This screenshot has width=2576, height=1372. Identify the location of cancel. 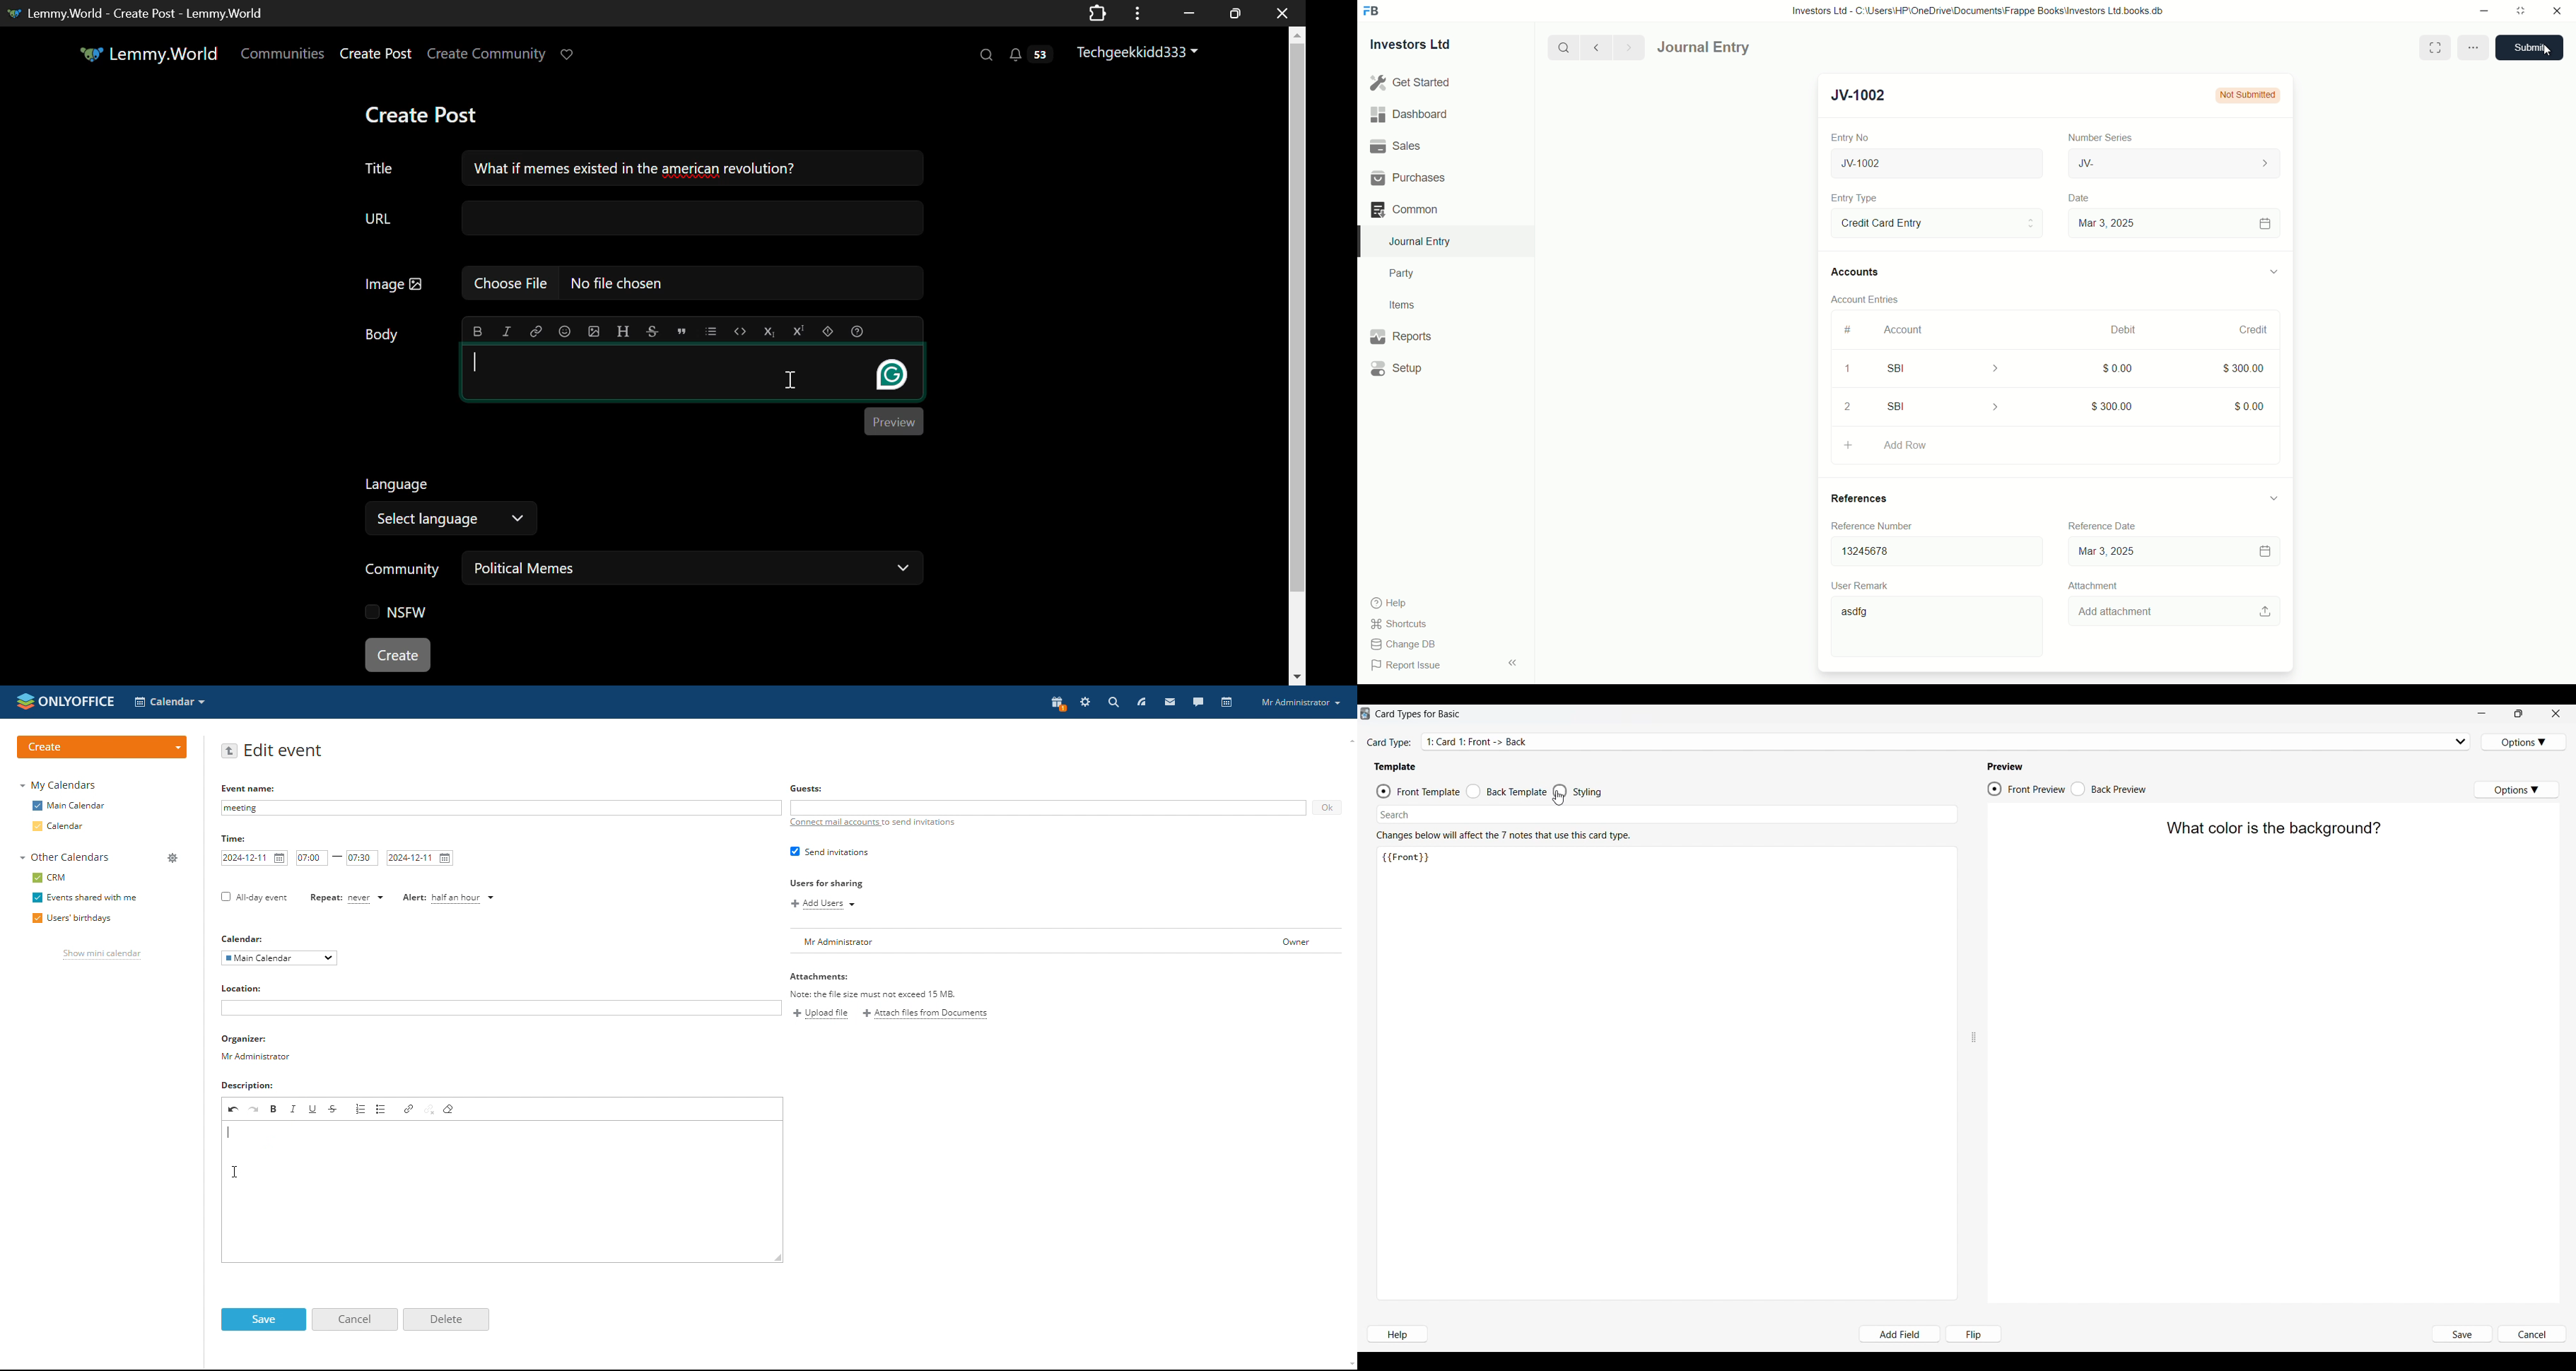
(356, 1319).